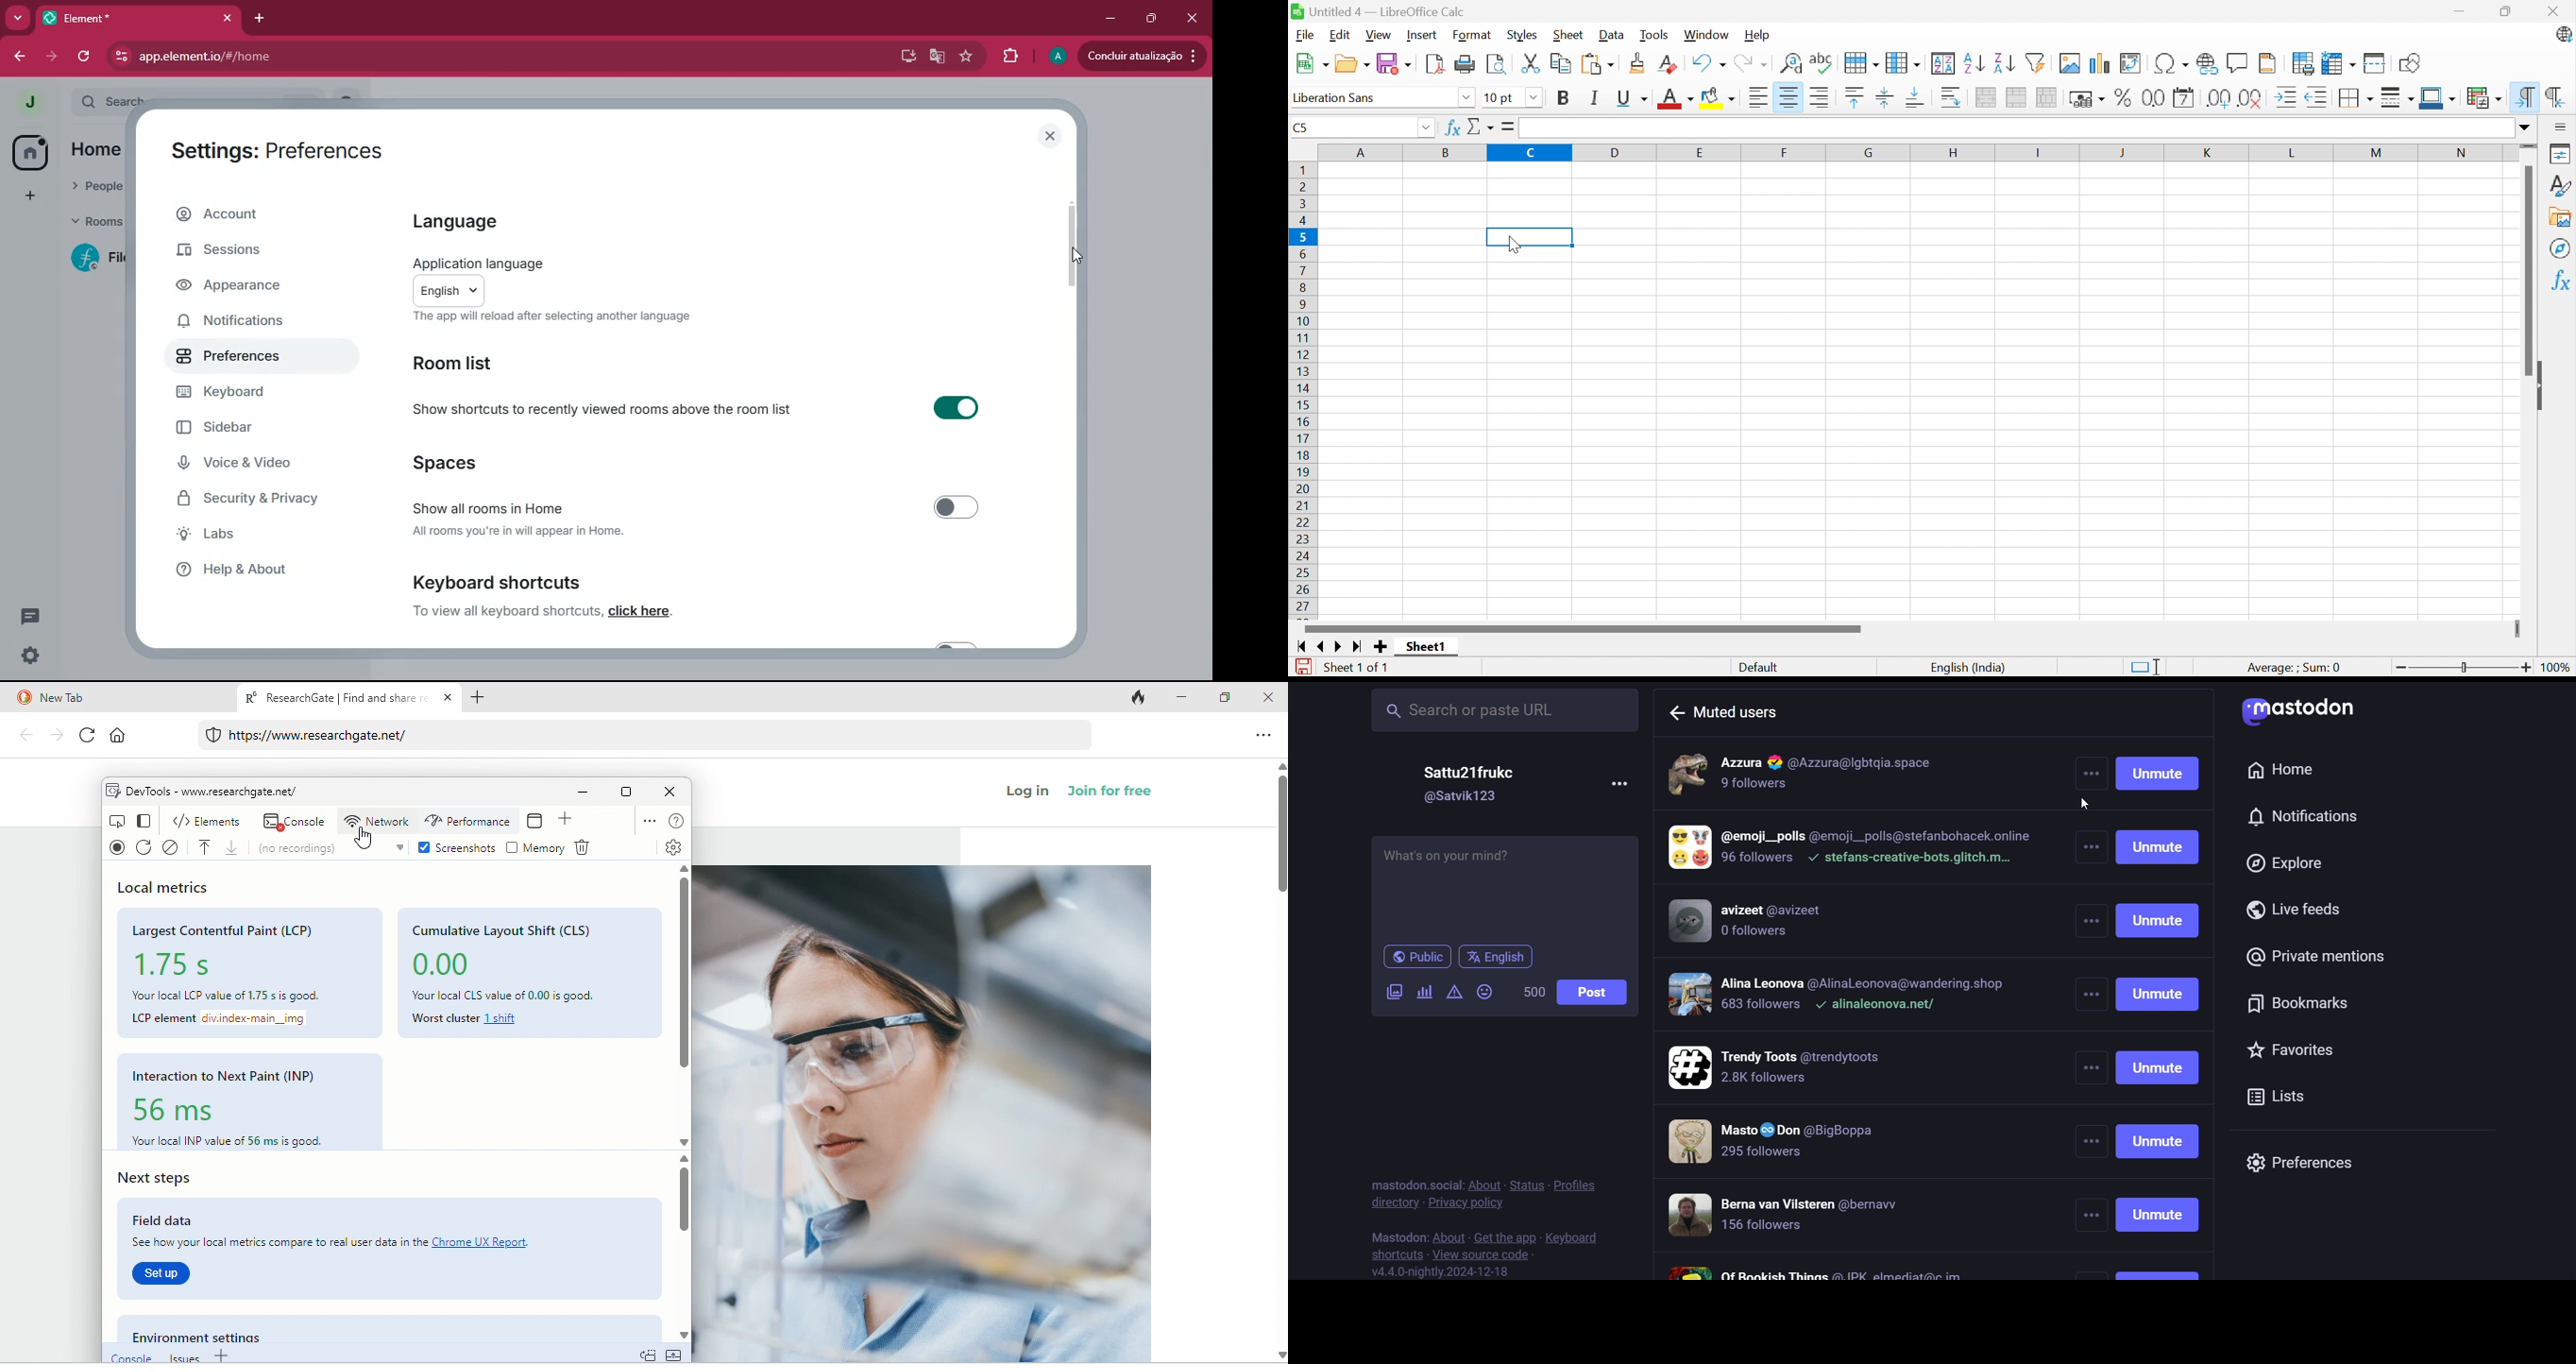  I want to click on keyboard, so click(245, 395).